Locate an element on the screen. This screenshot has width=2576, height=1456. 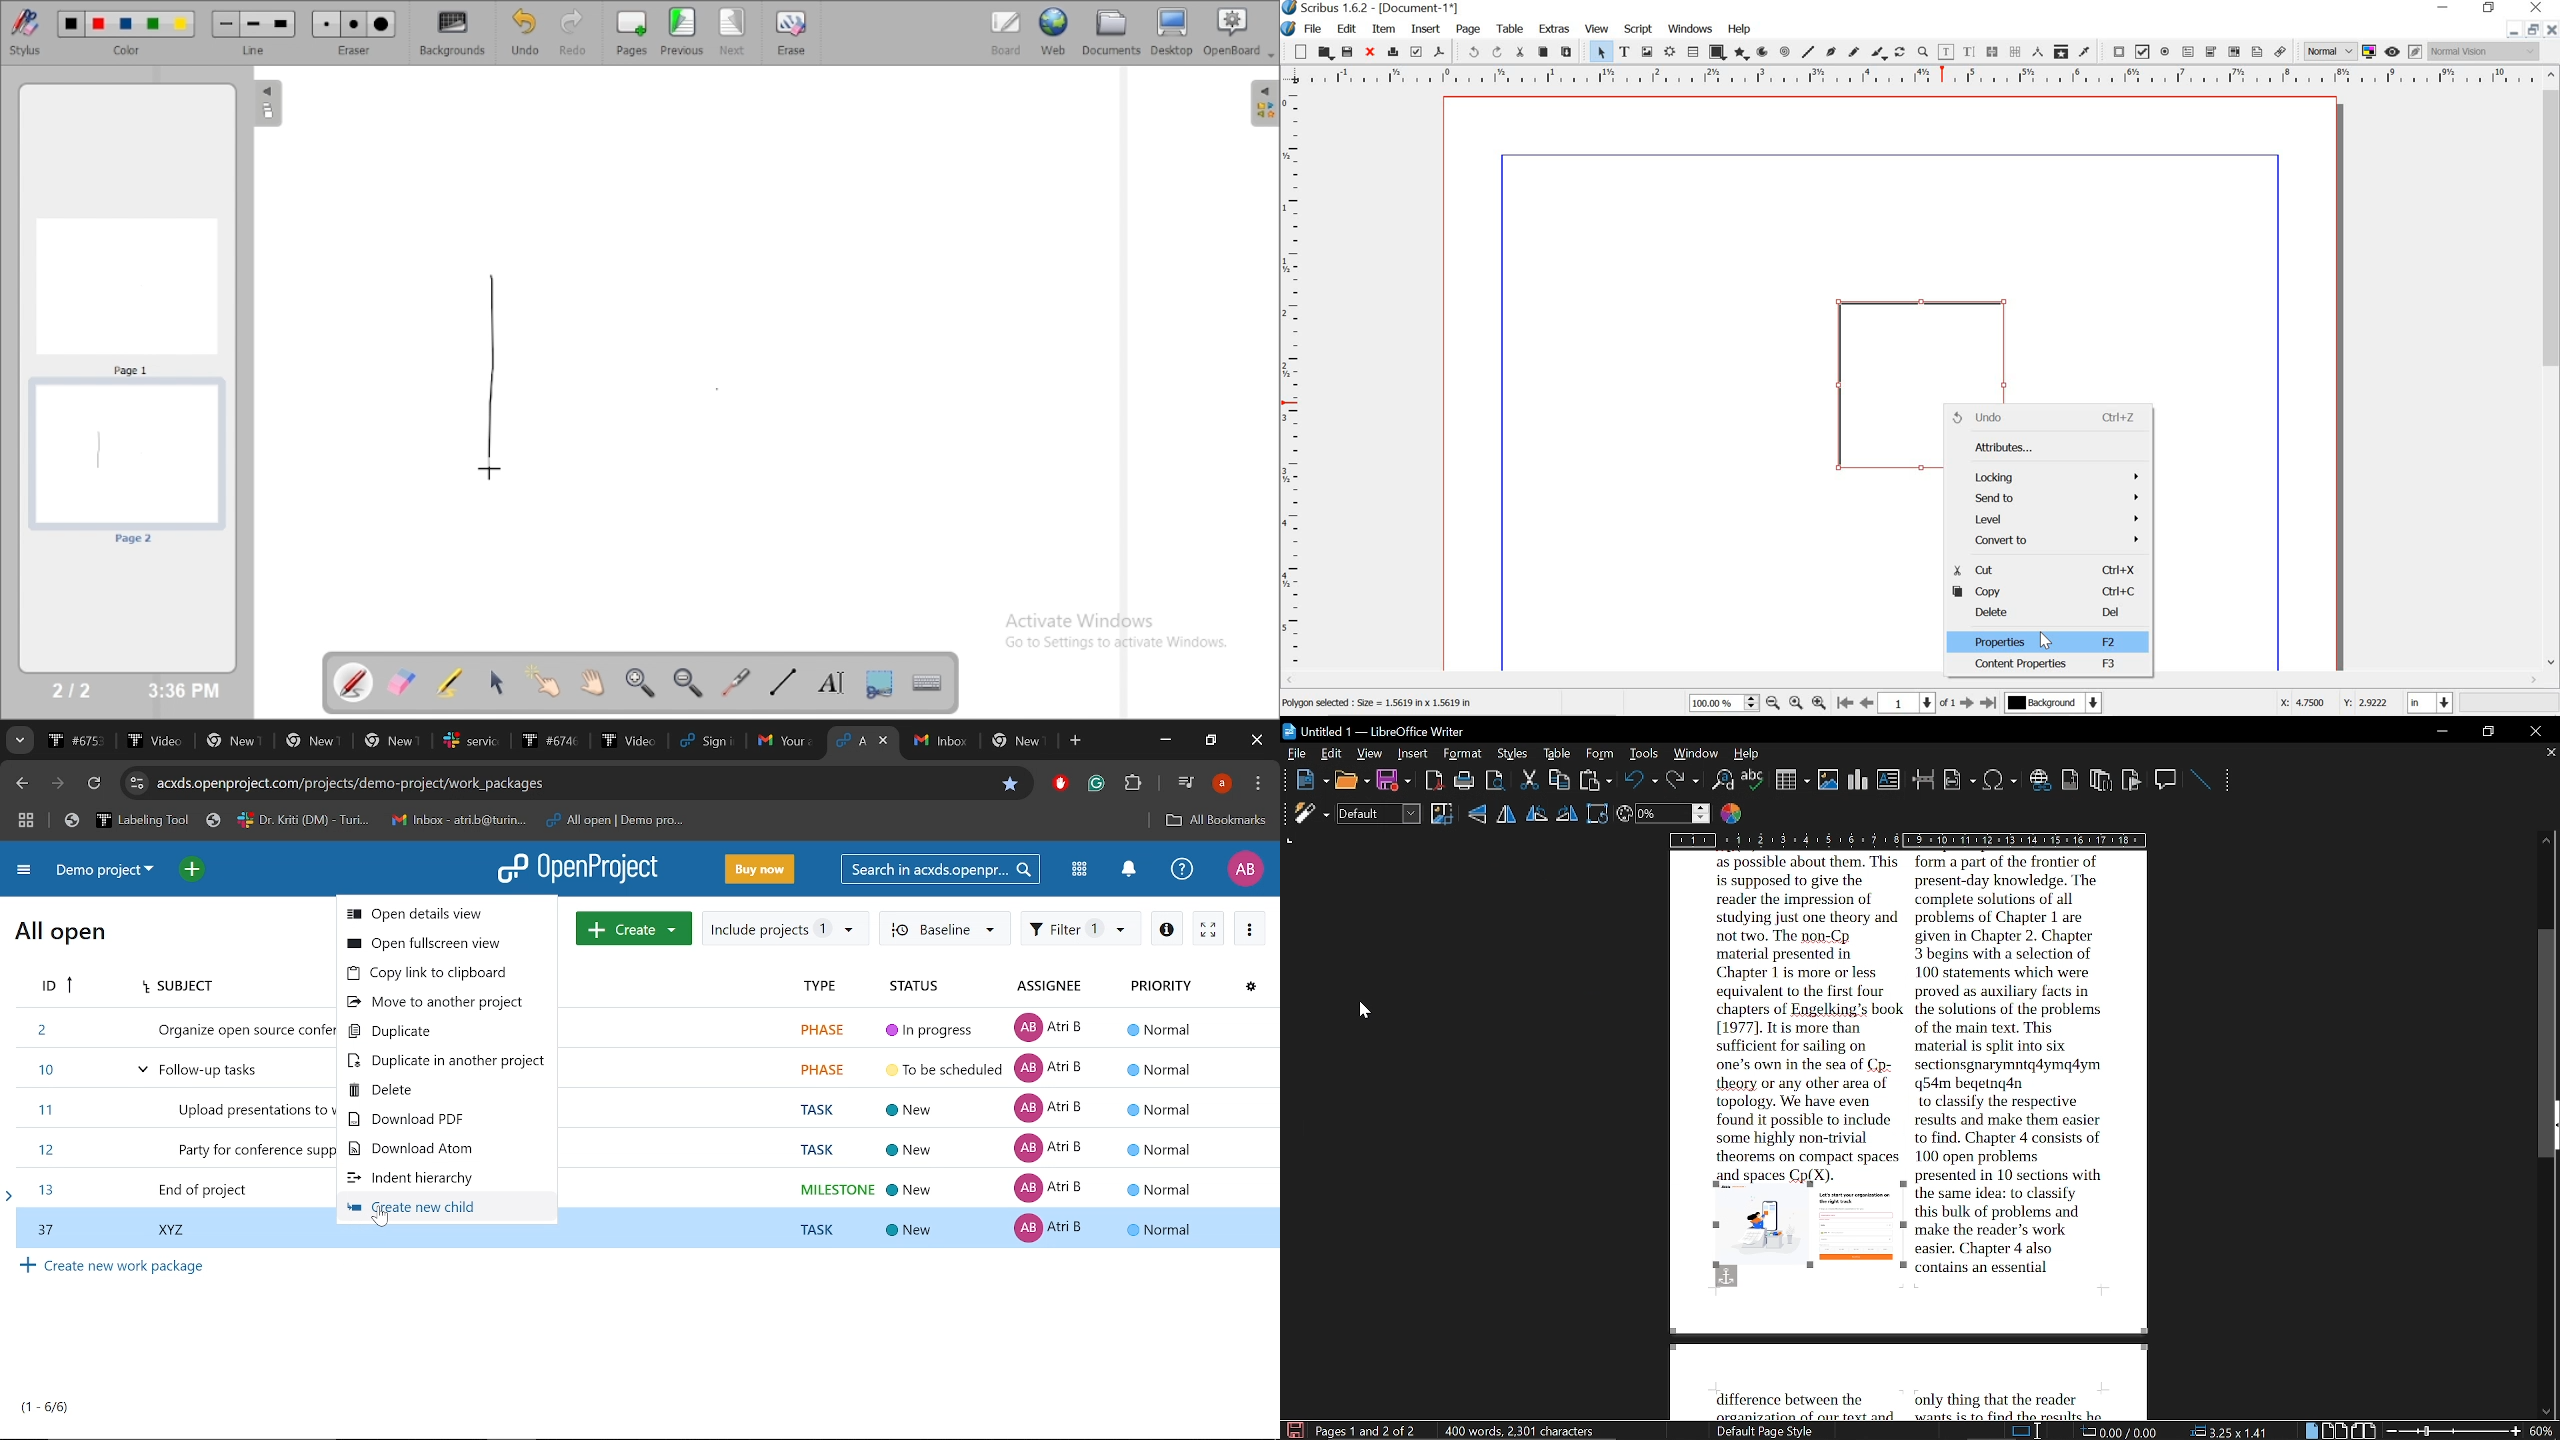
pdf radio button is located at coordinates (2167, 52).